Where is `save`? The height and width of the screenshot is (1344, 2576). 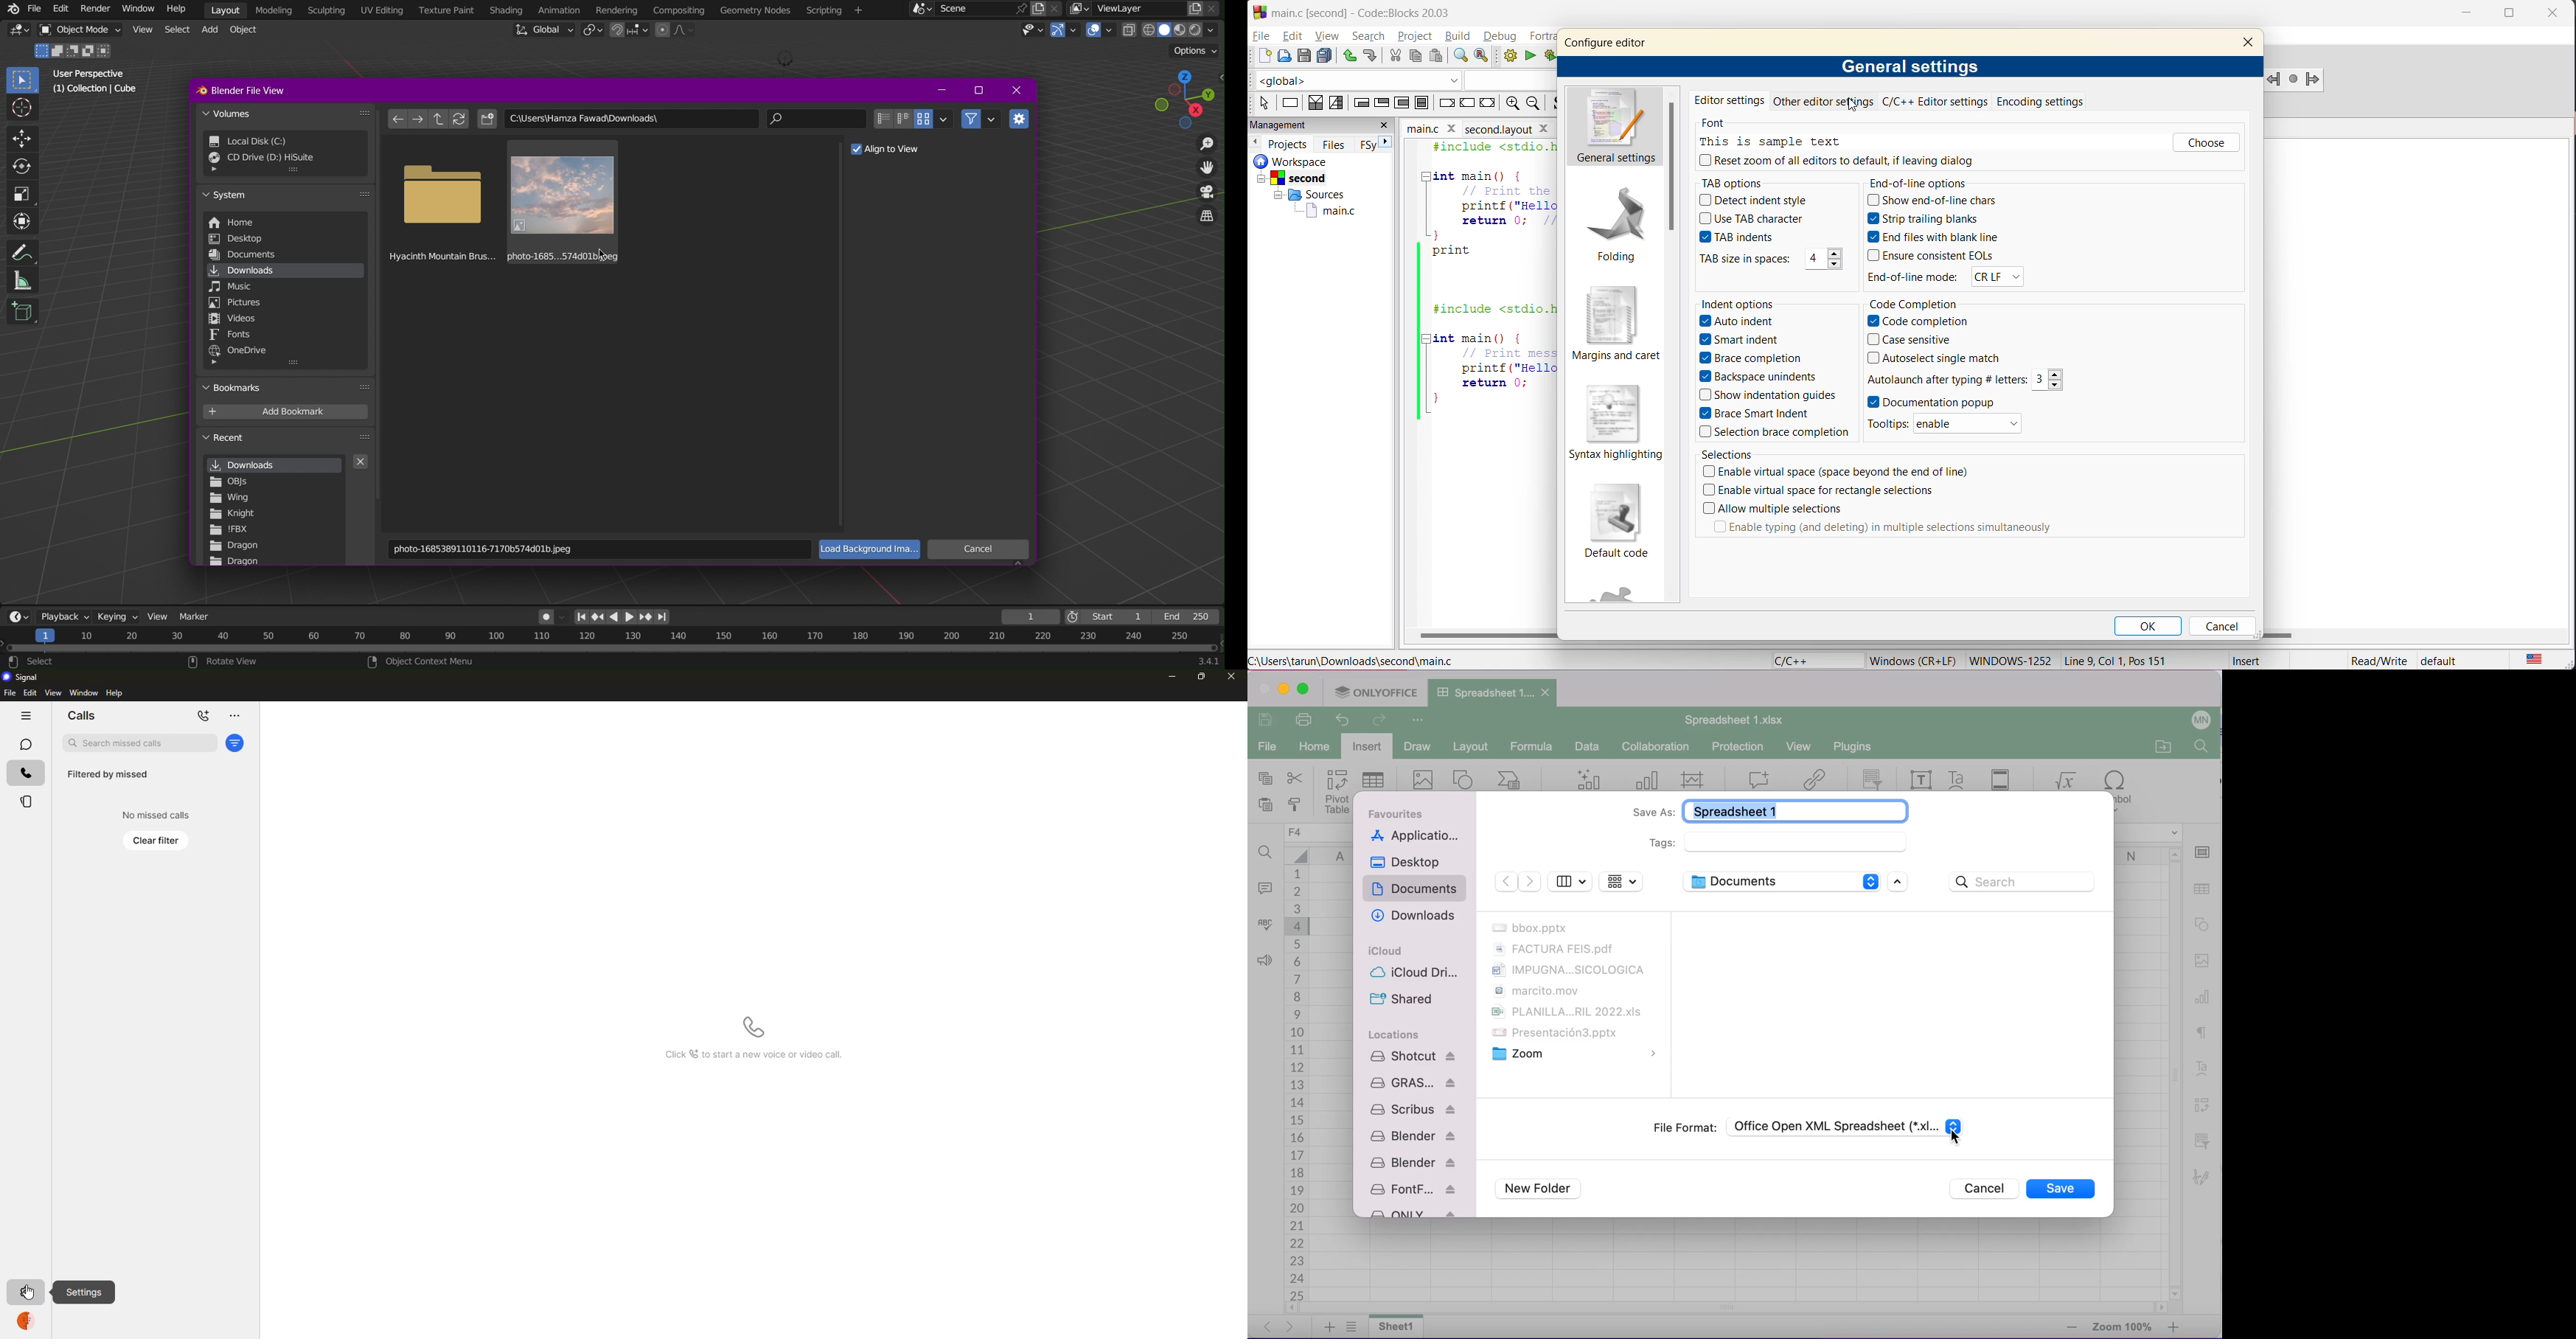
save is located at coordinates (1304, 56).